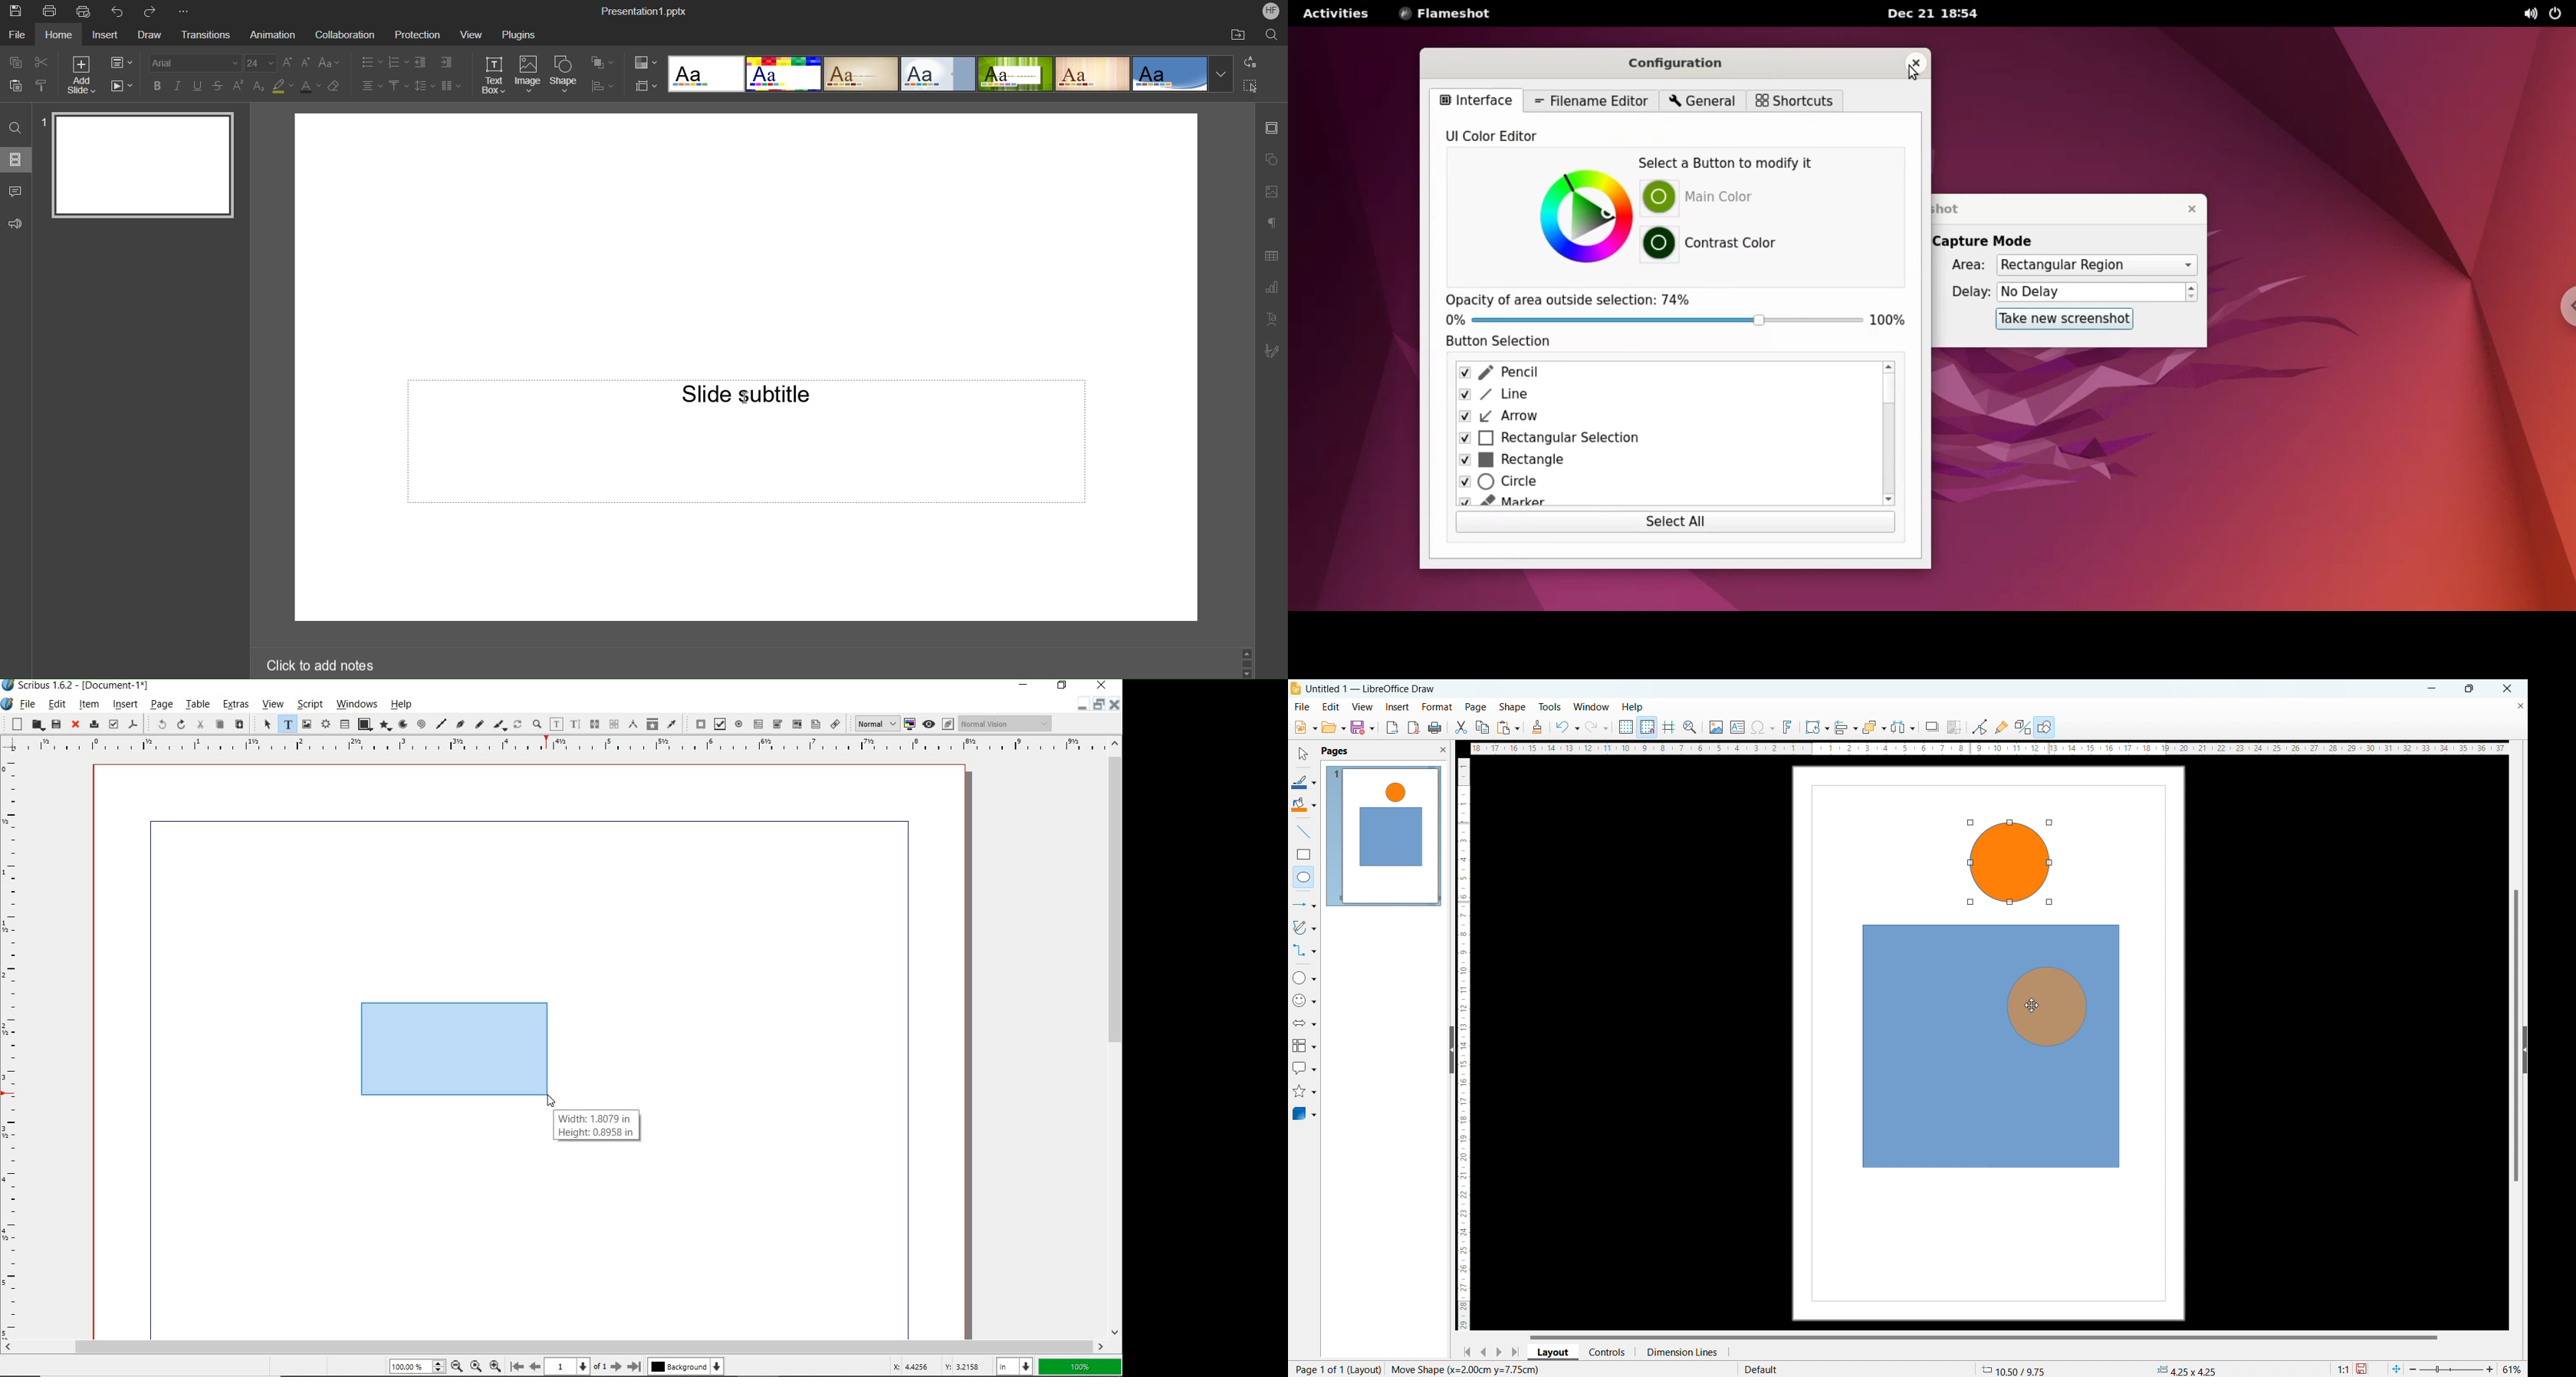  What do you see at coordinates (643, 9) in the screenshot?
I see `Presentation1.pptx` at bounding box center [643, 9].